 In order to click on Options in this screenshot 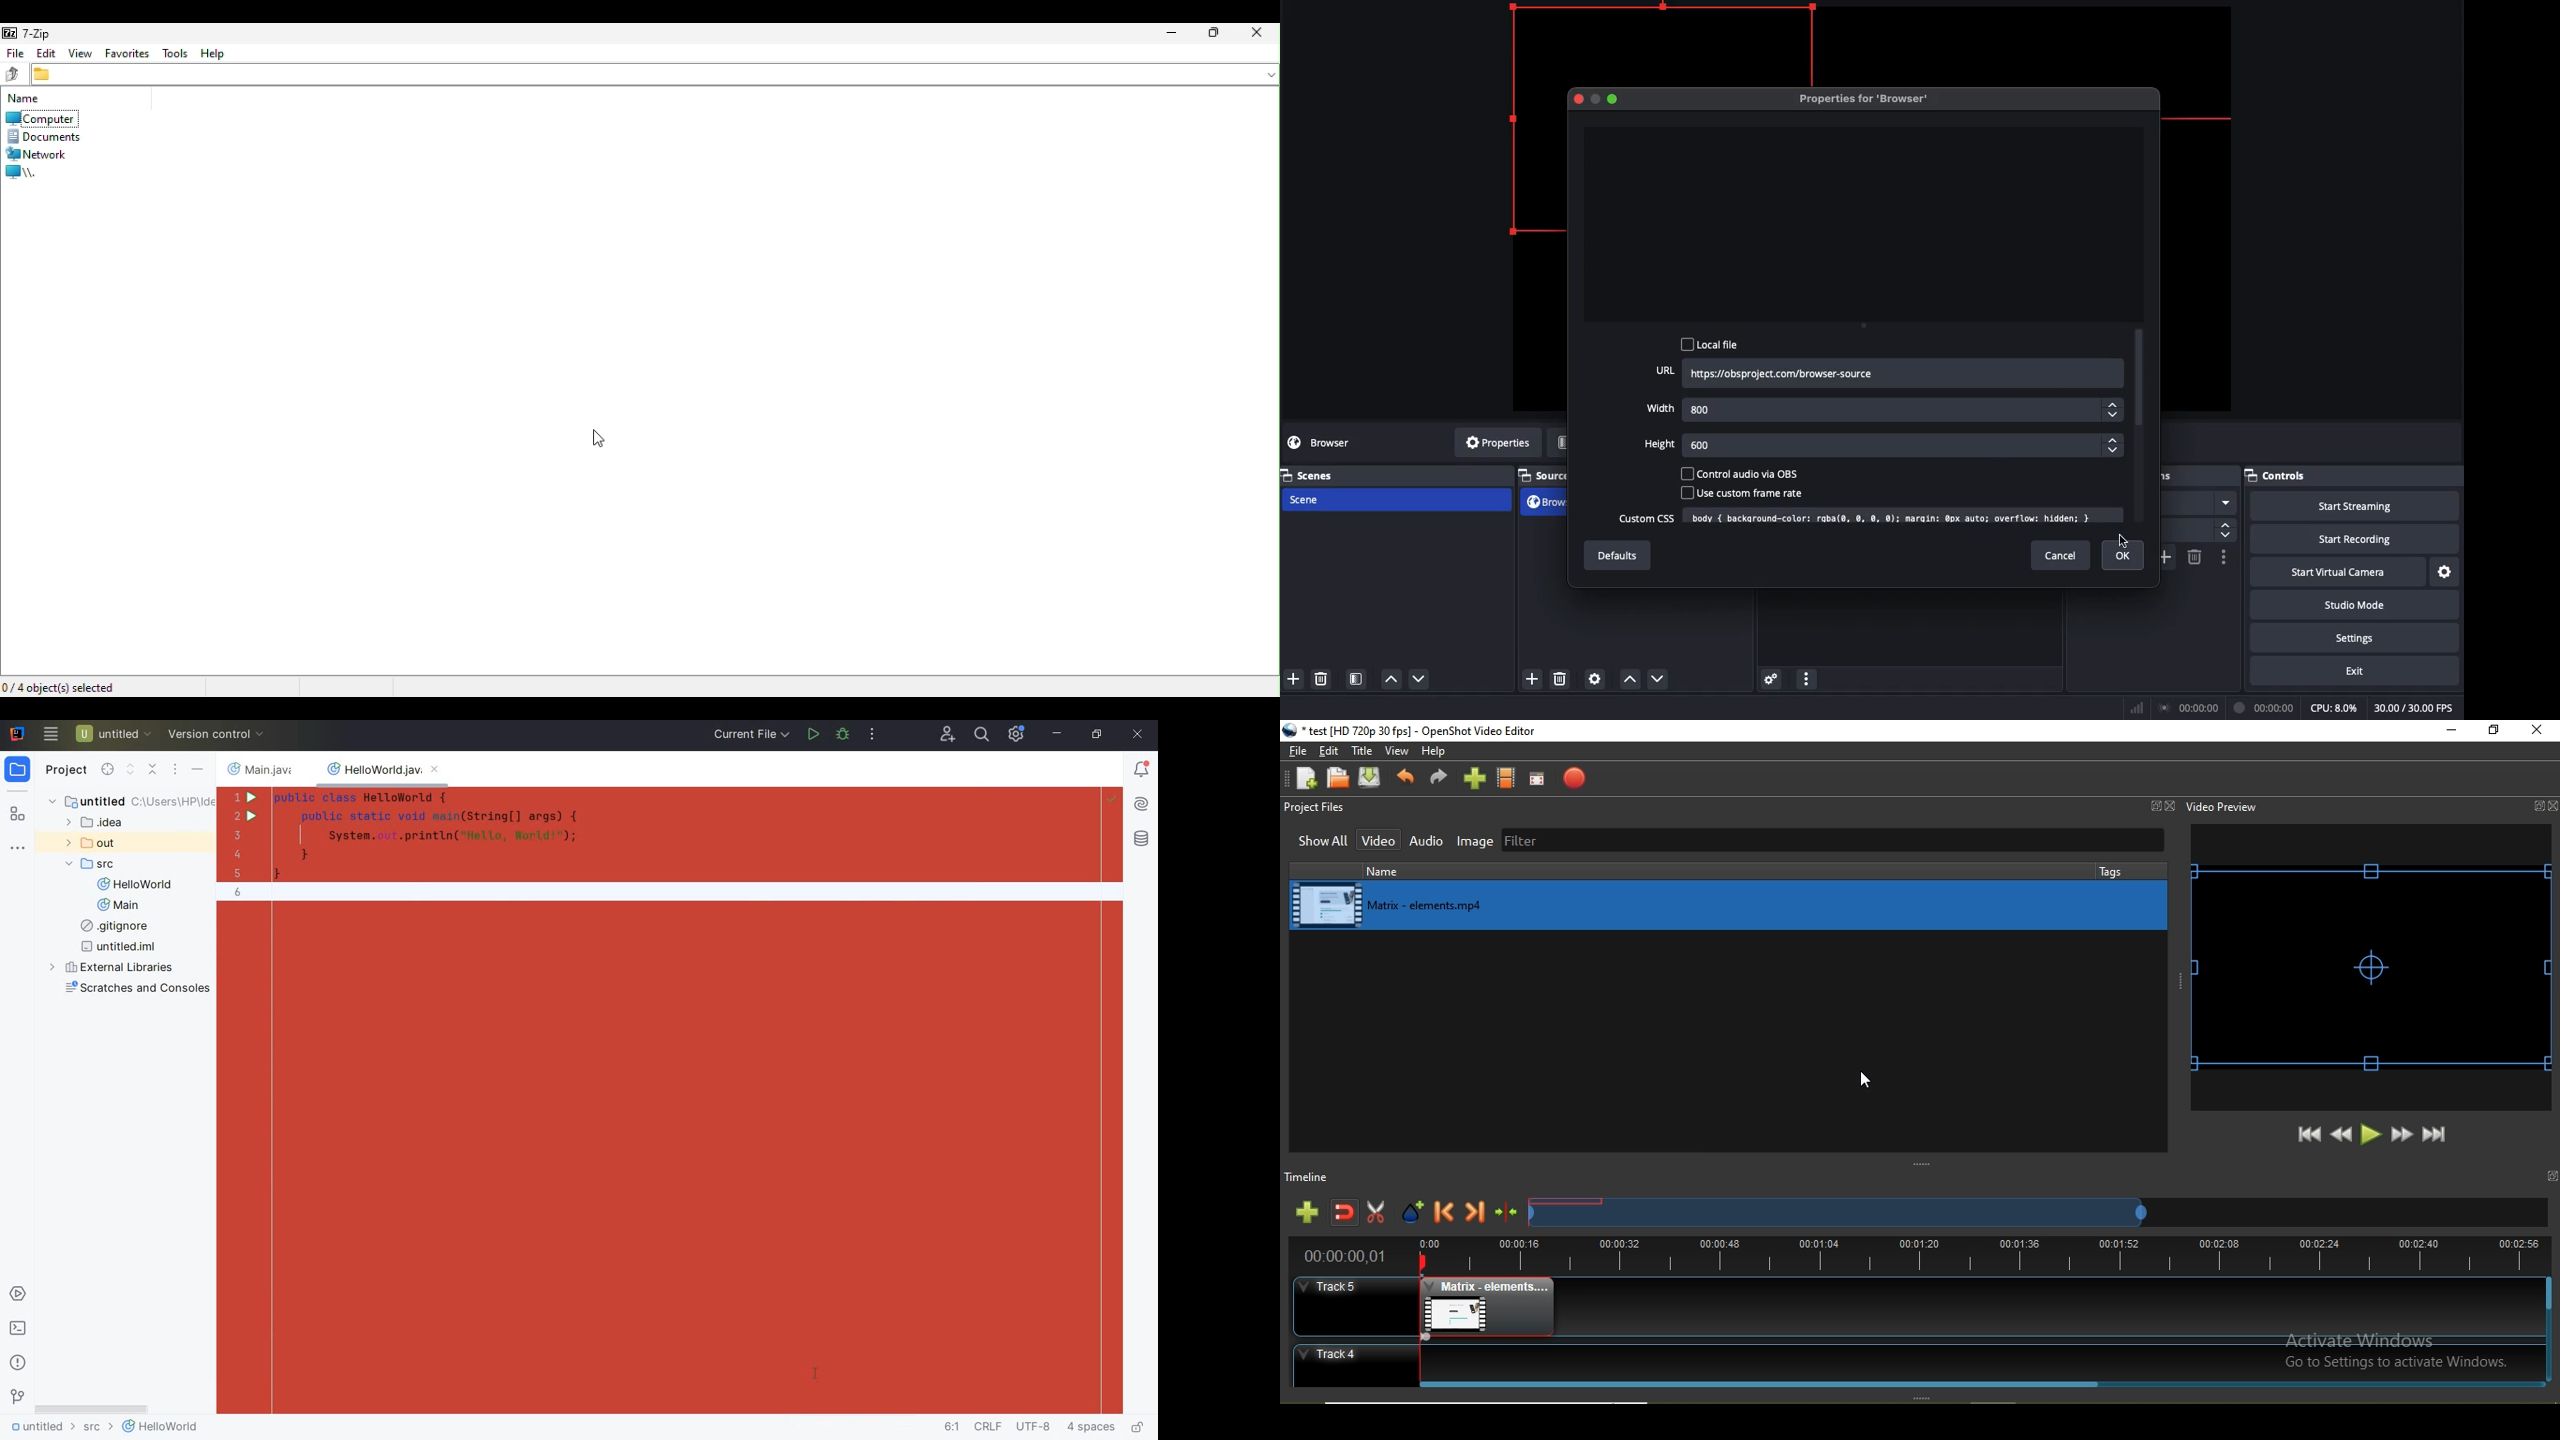, I will do `click(2225, 557)`.